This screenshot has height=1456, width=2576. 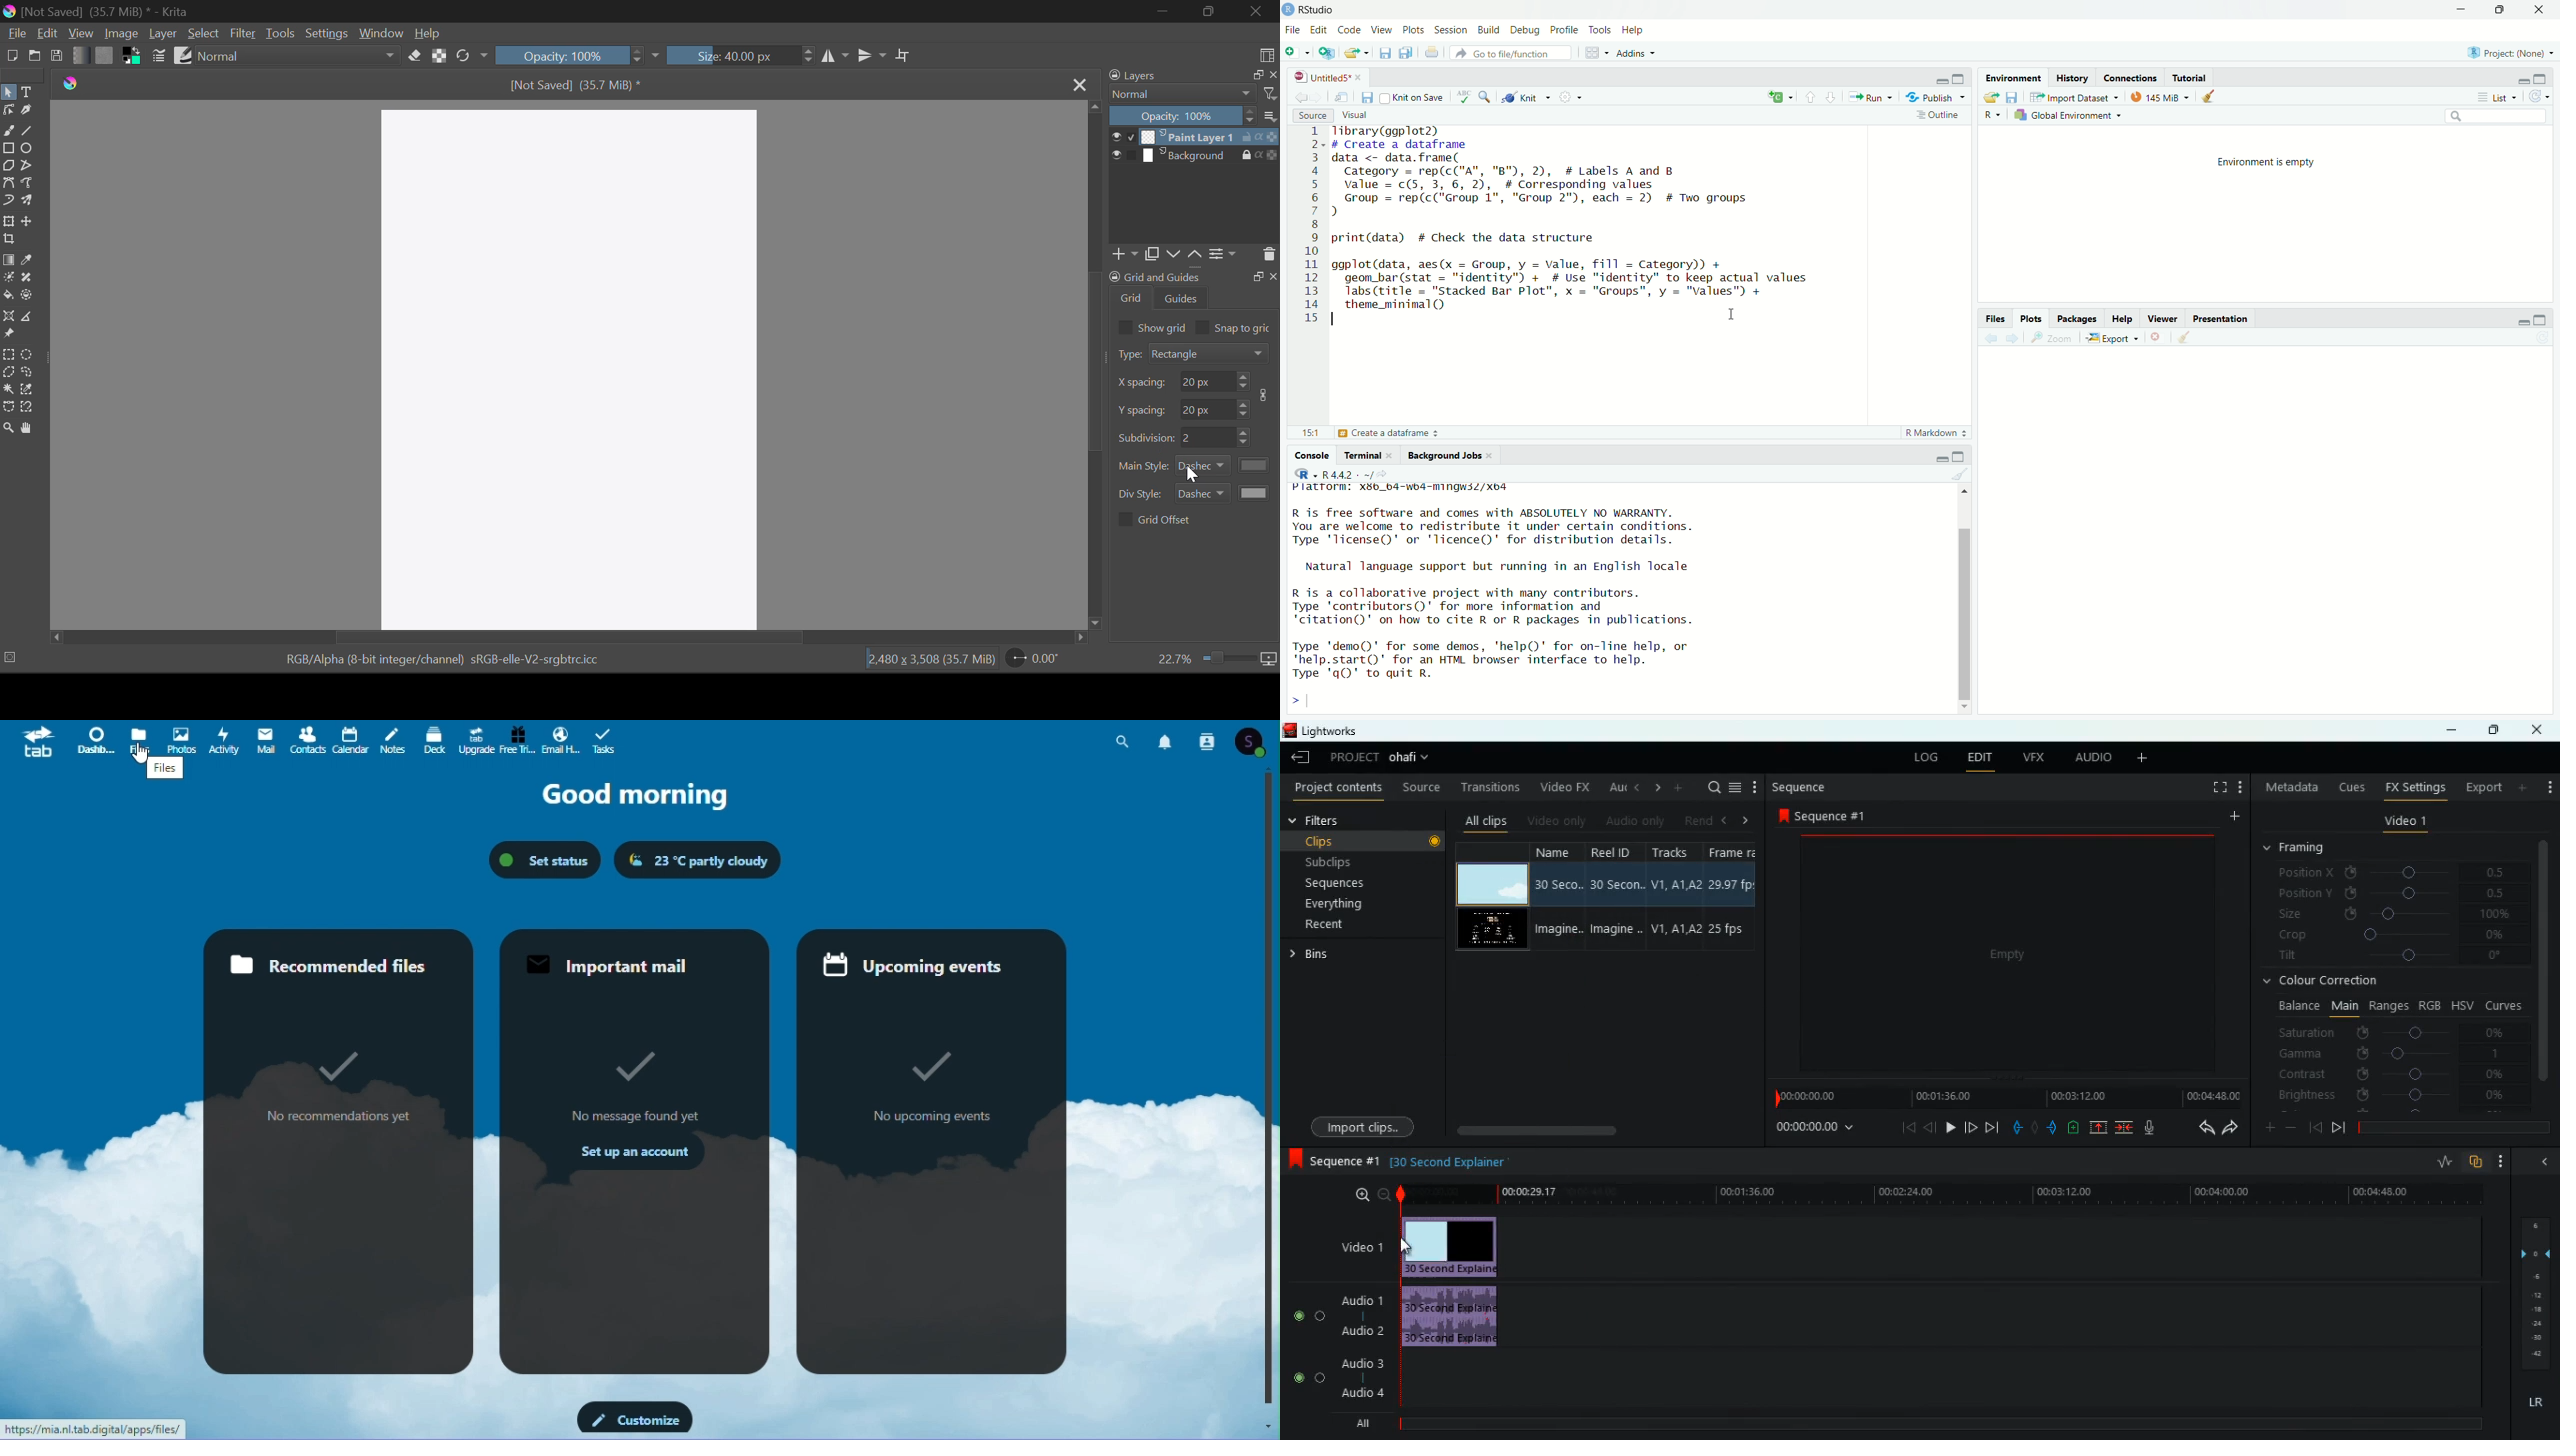 What do you see at coordinates (1960, 79) in the screenshot?
I see `Maximize` at bounding box center [1960, 79].